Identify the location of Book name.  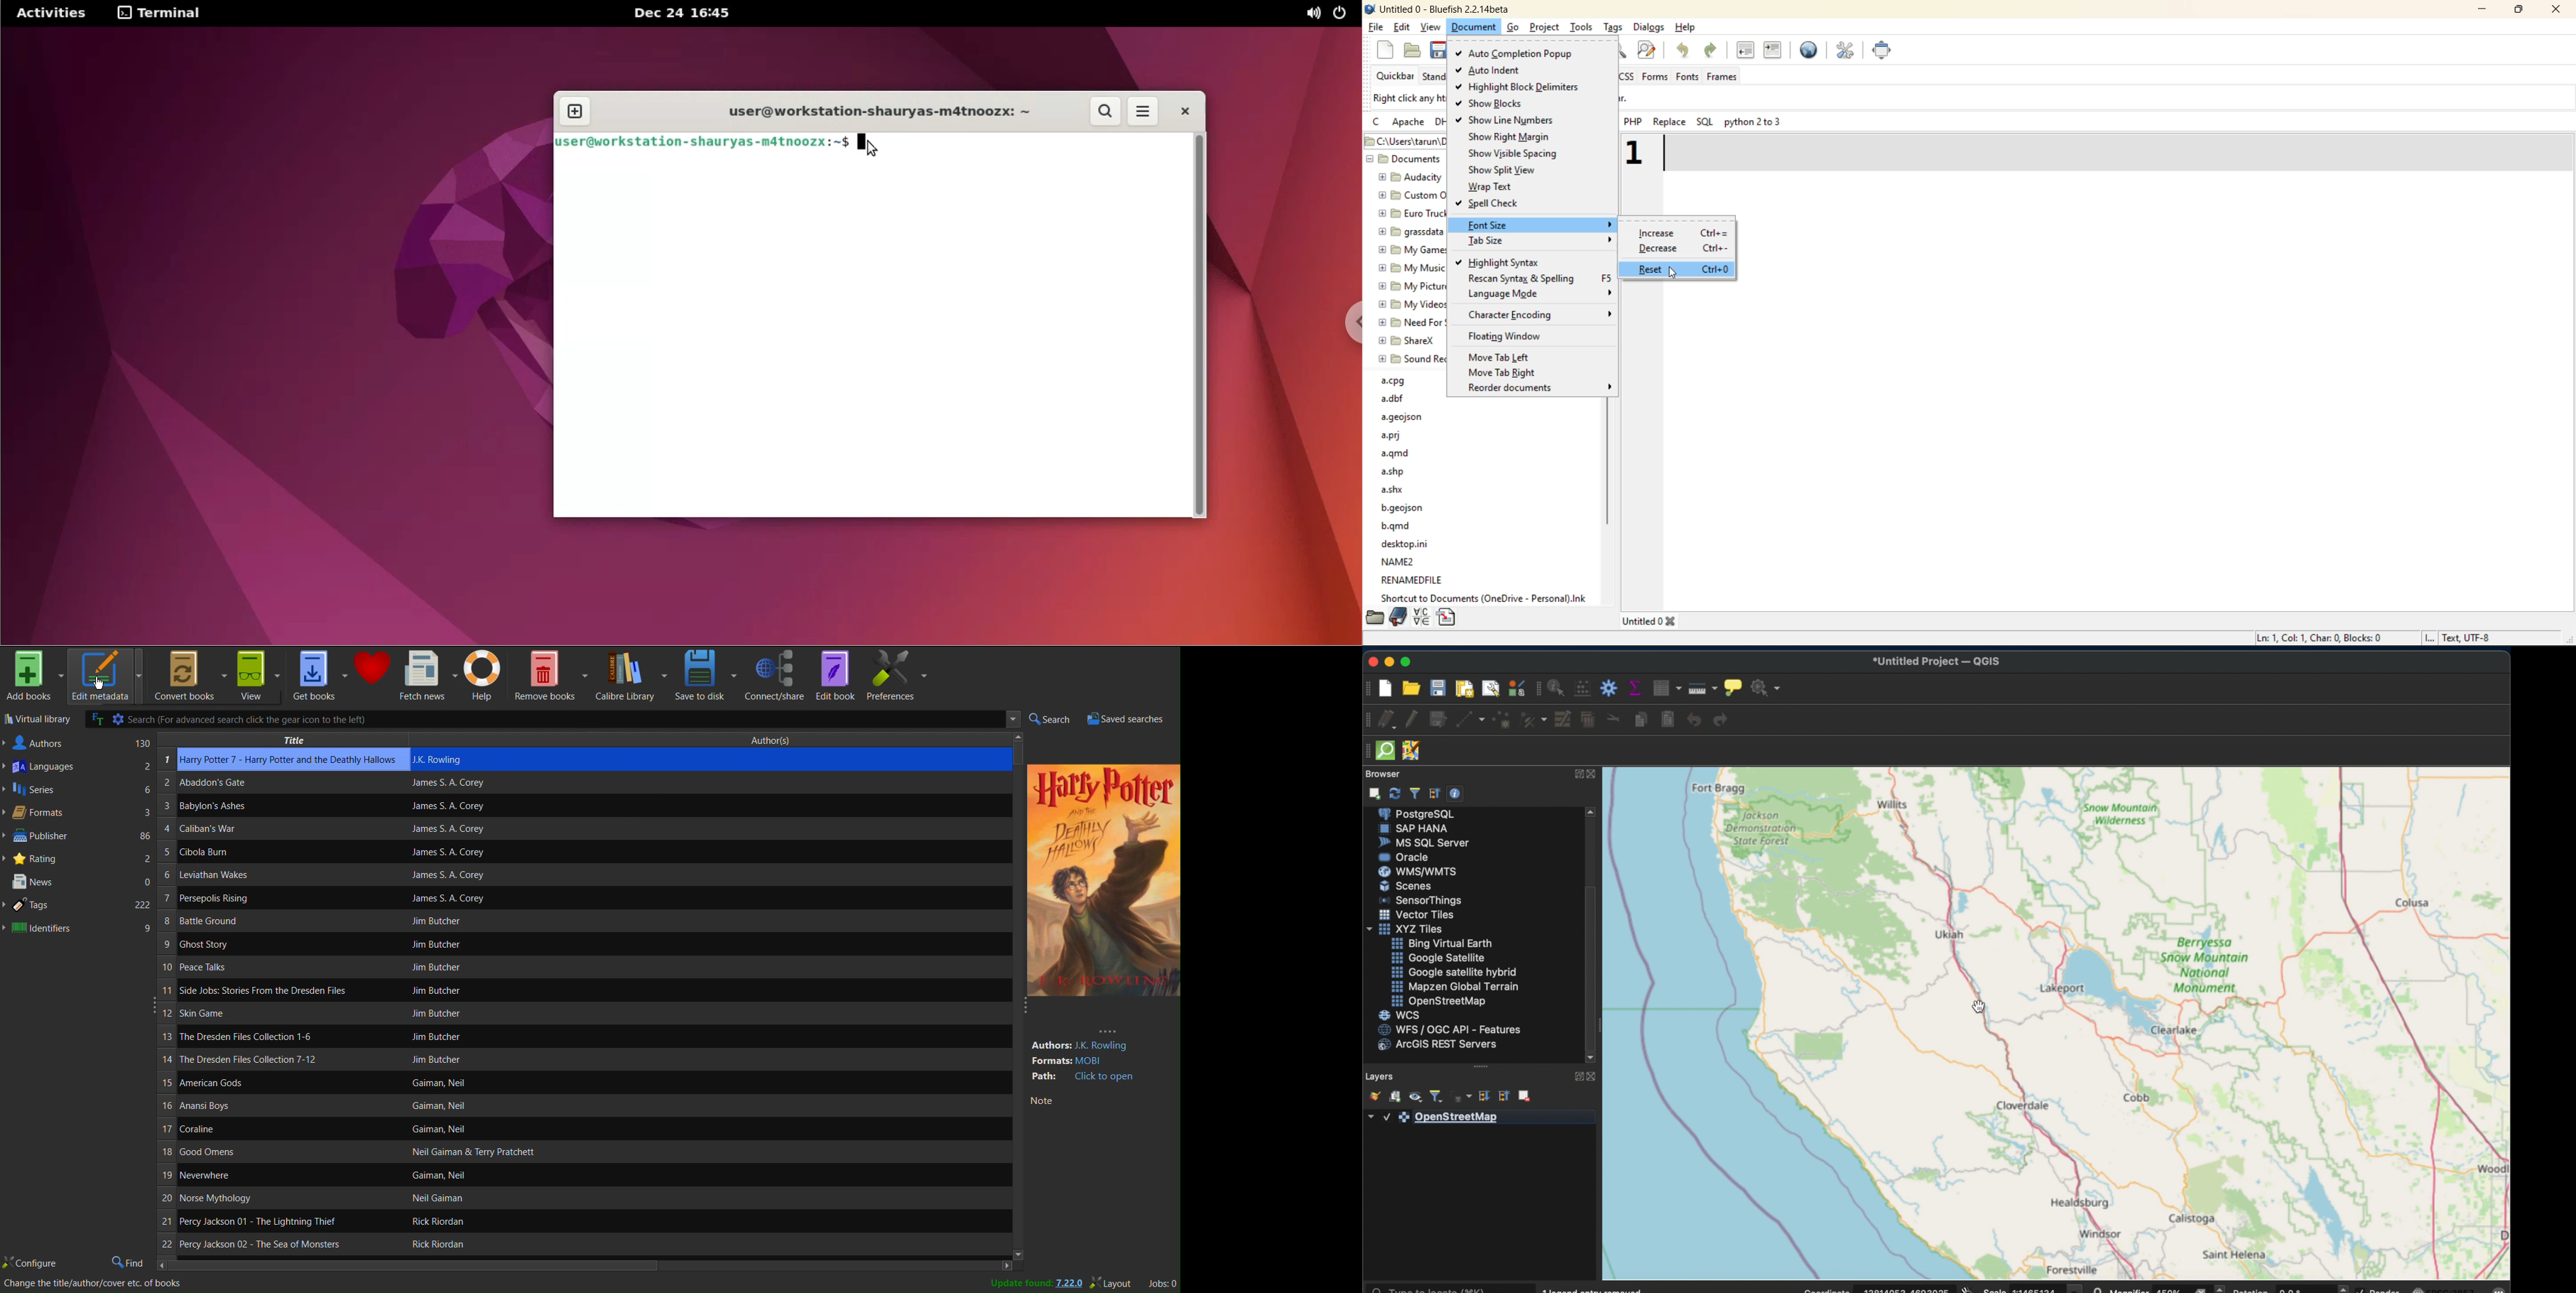
(259, 1221).